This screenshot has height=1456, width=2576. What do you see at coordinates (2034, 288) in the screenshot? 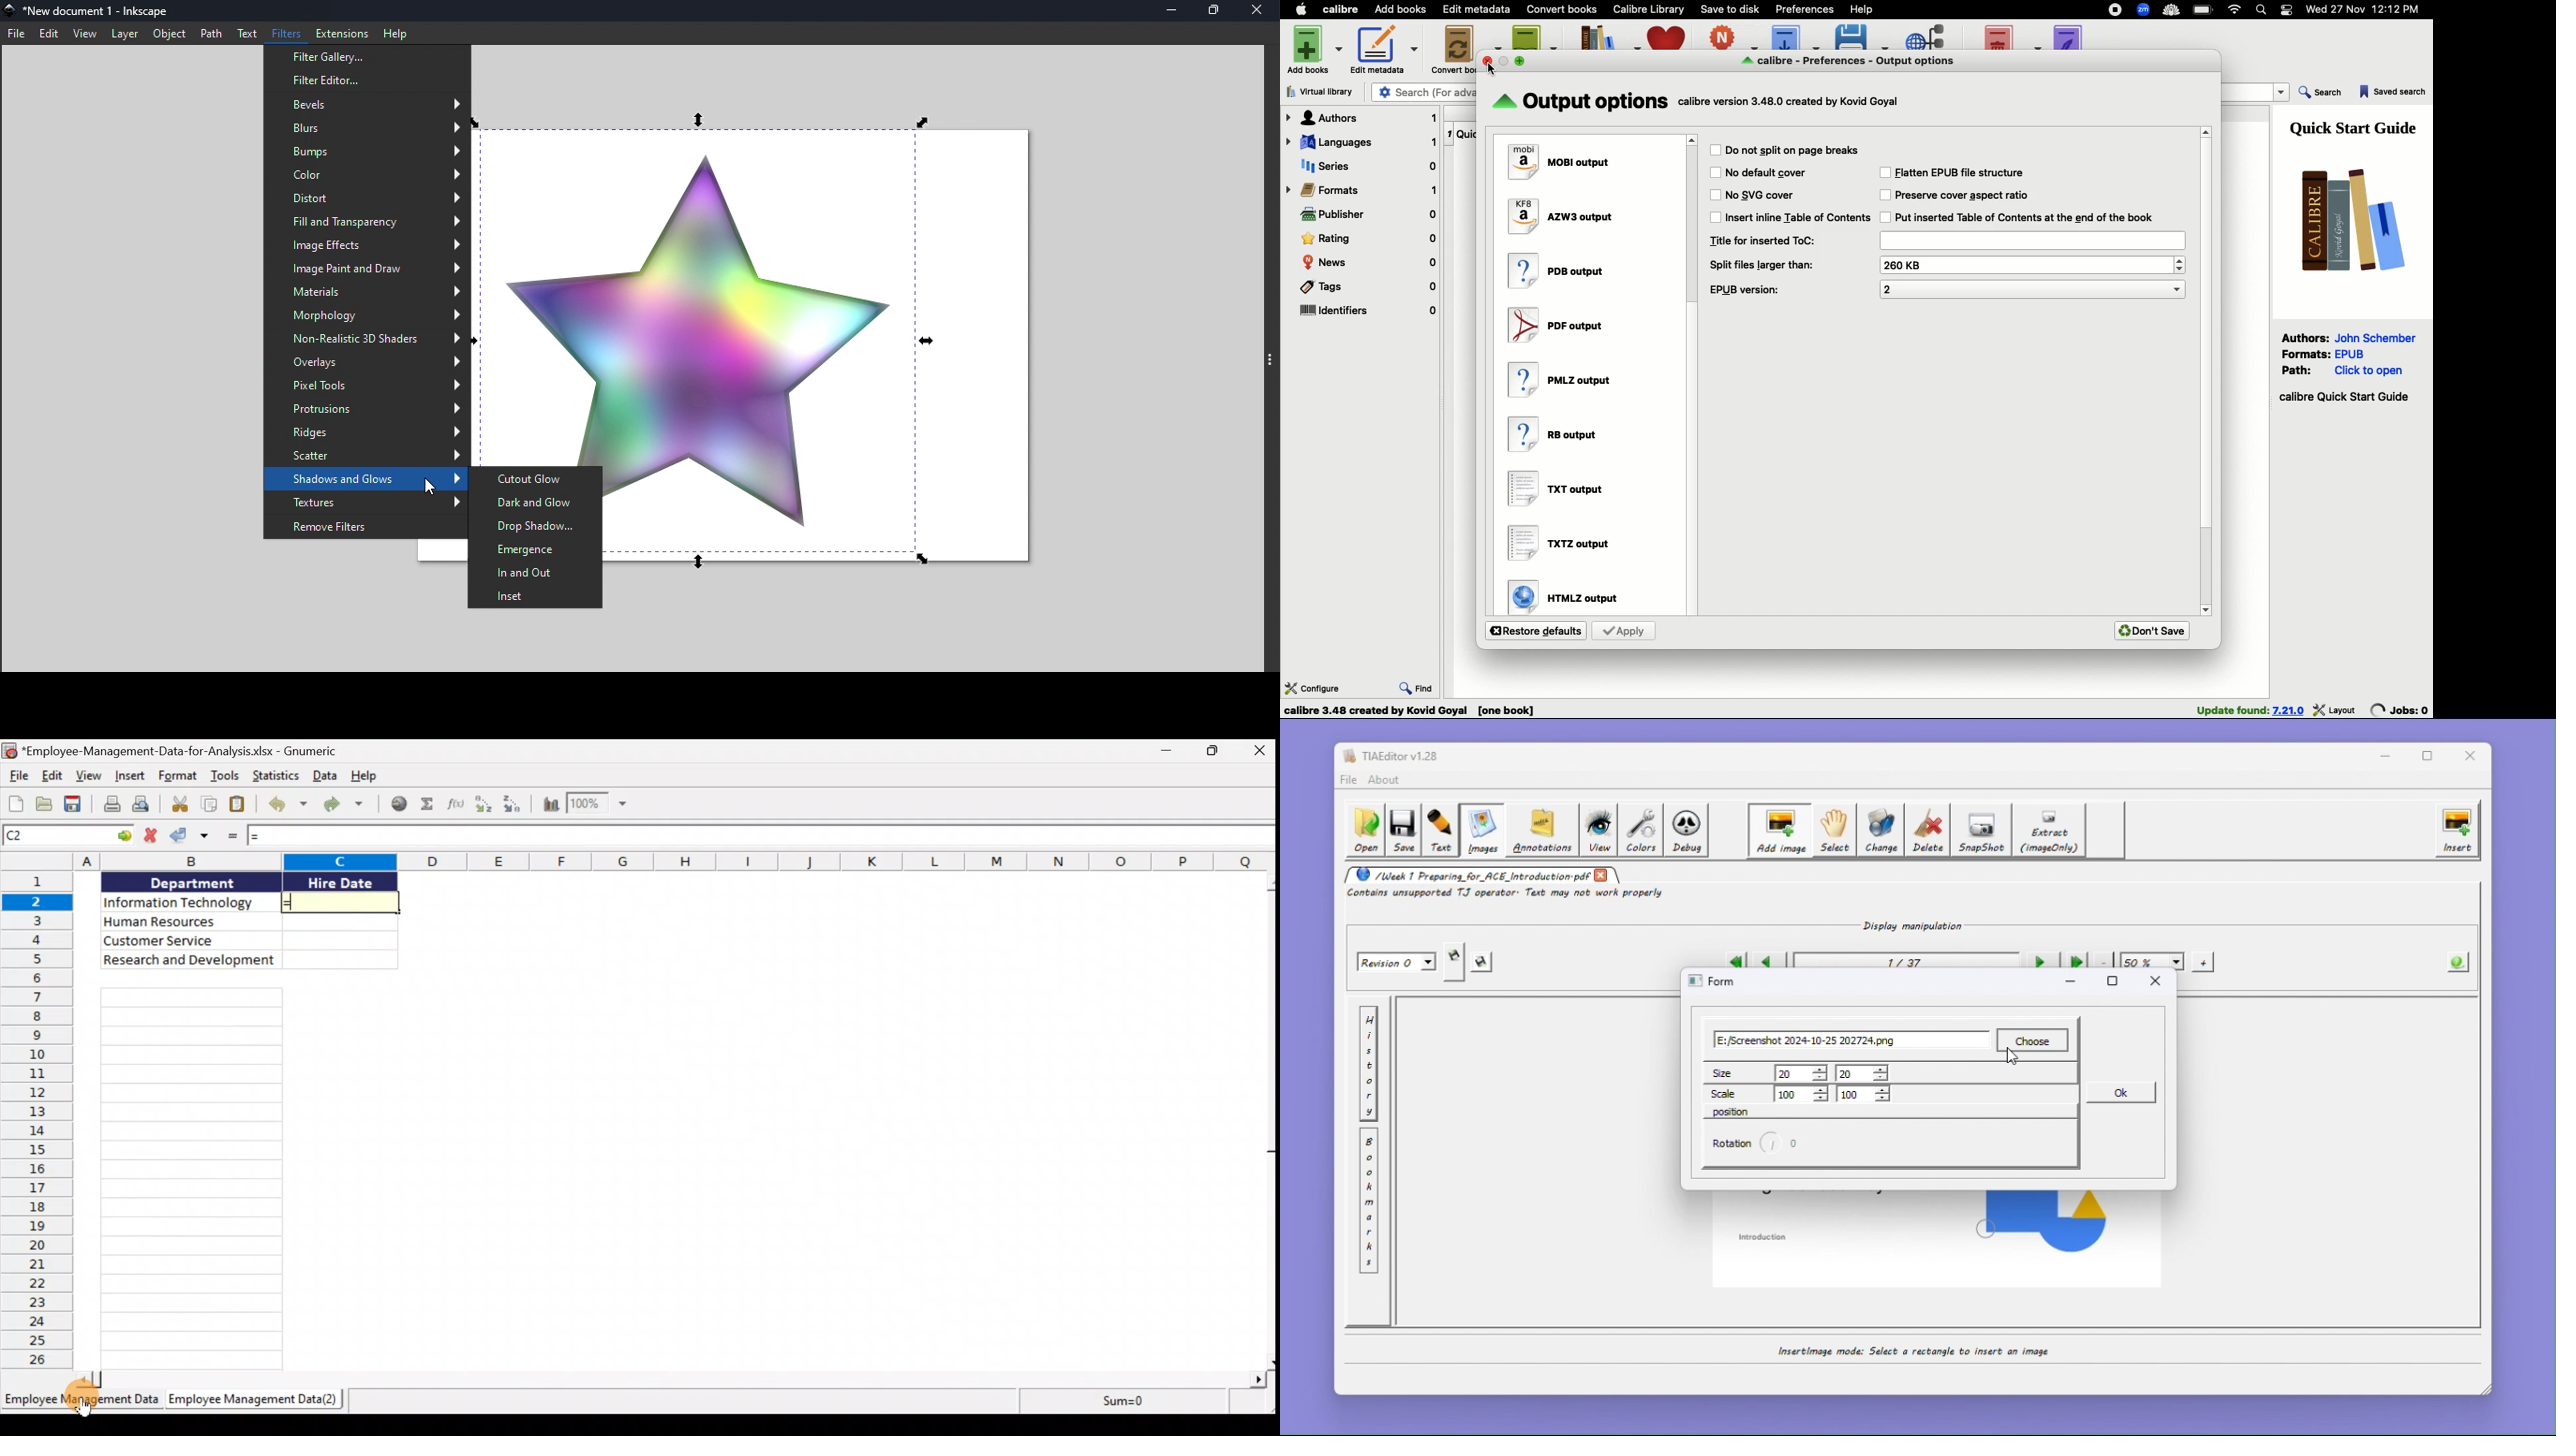
I see `EPUB version ` at bounding box center [2034, 288].